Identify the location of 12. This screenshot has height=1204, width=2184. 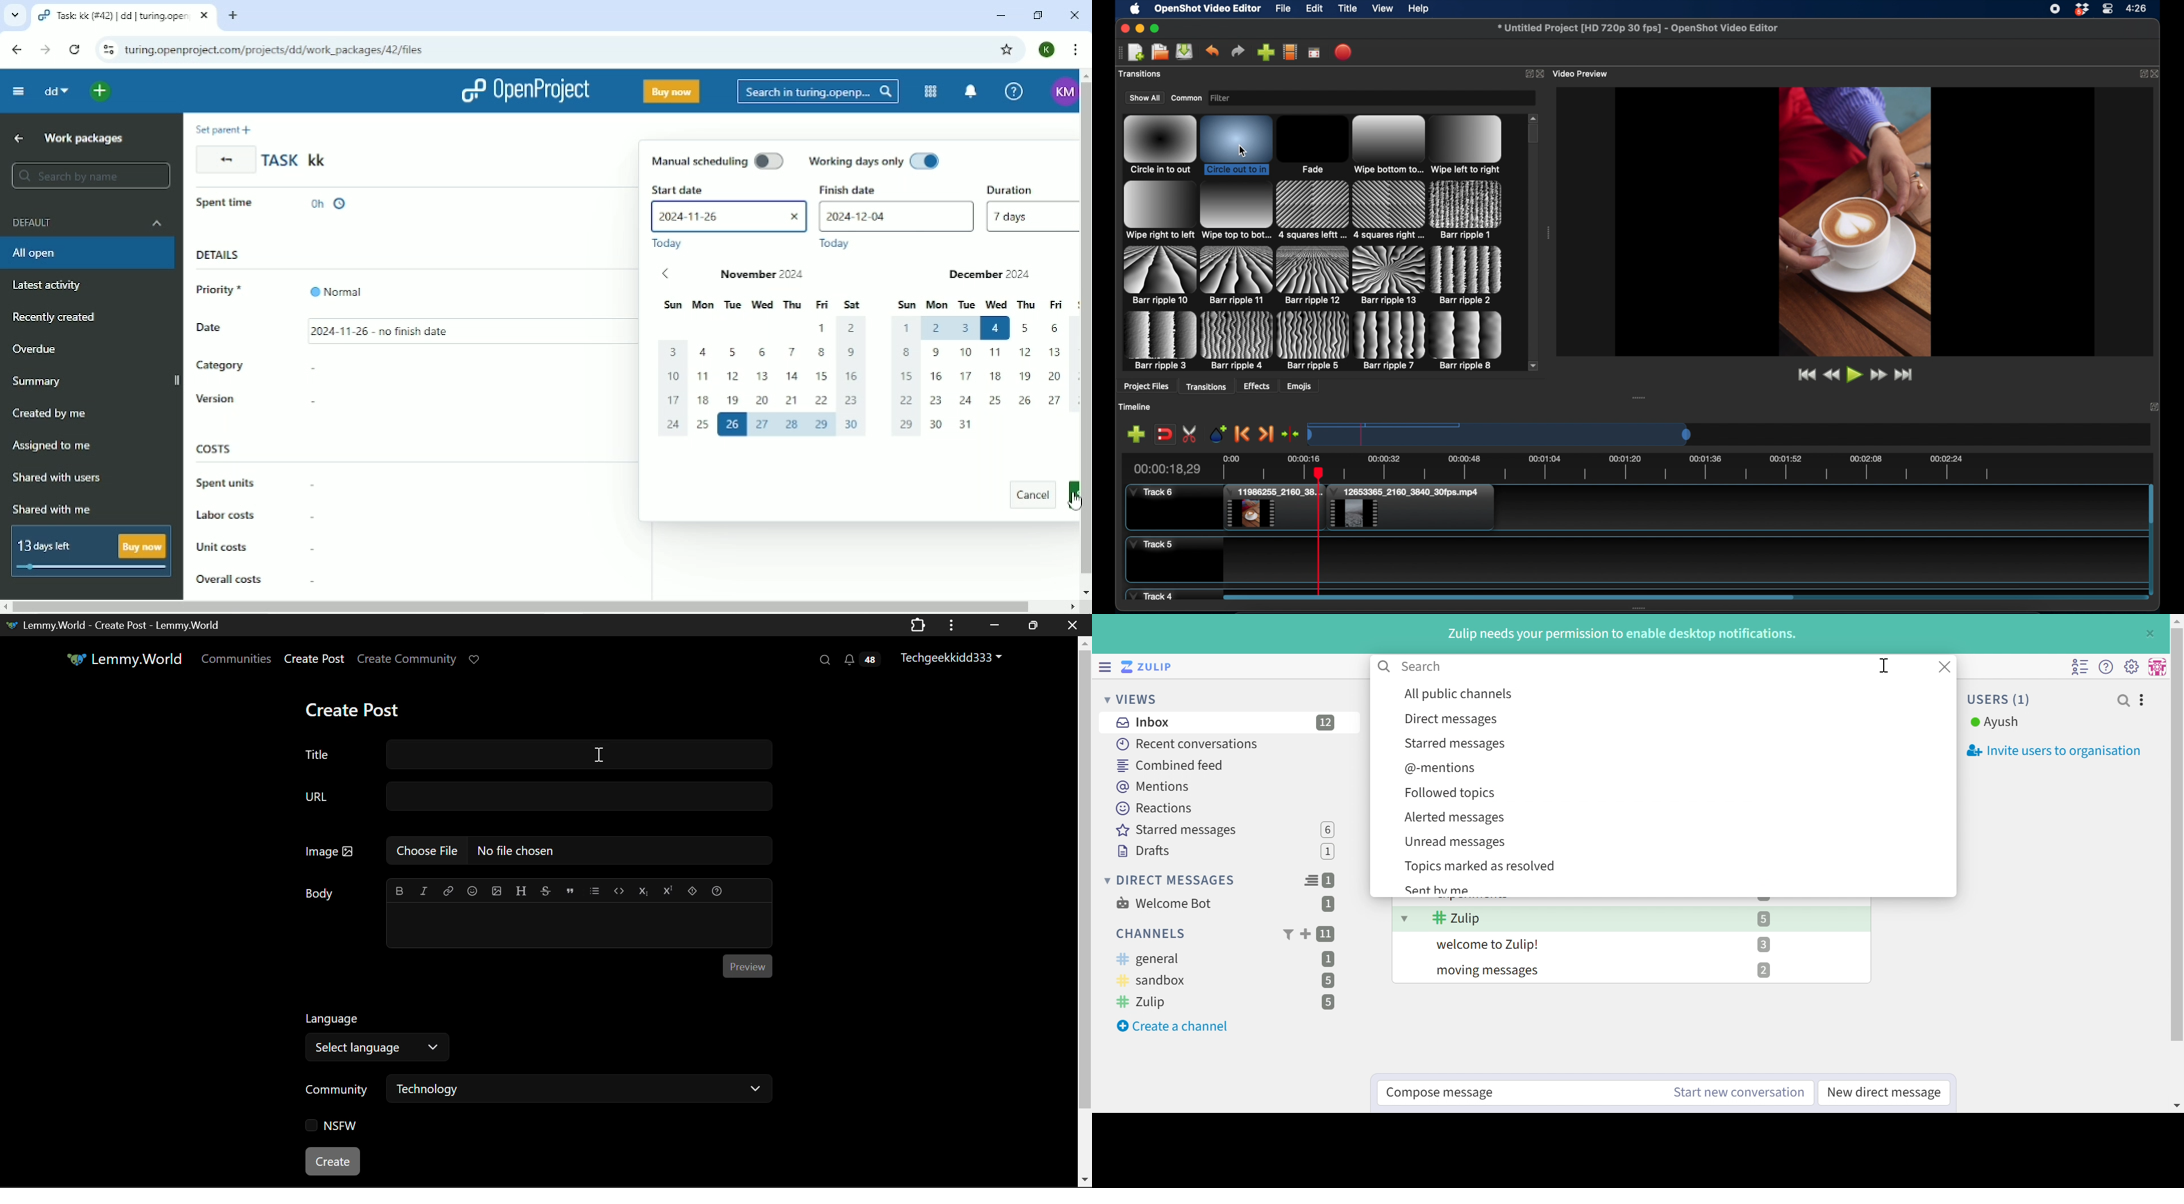
(1326, 723).